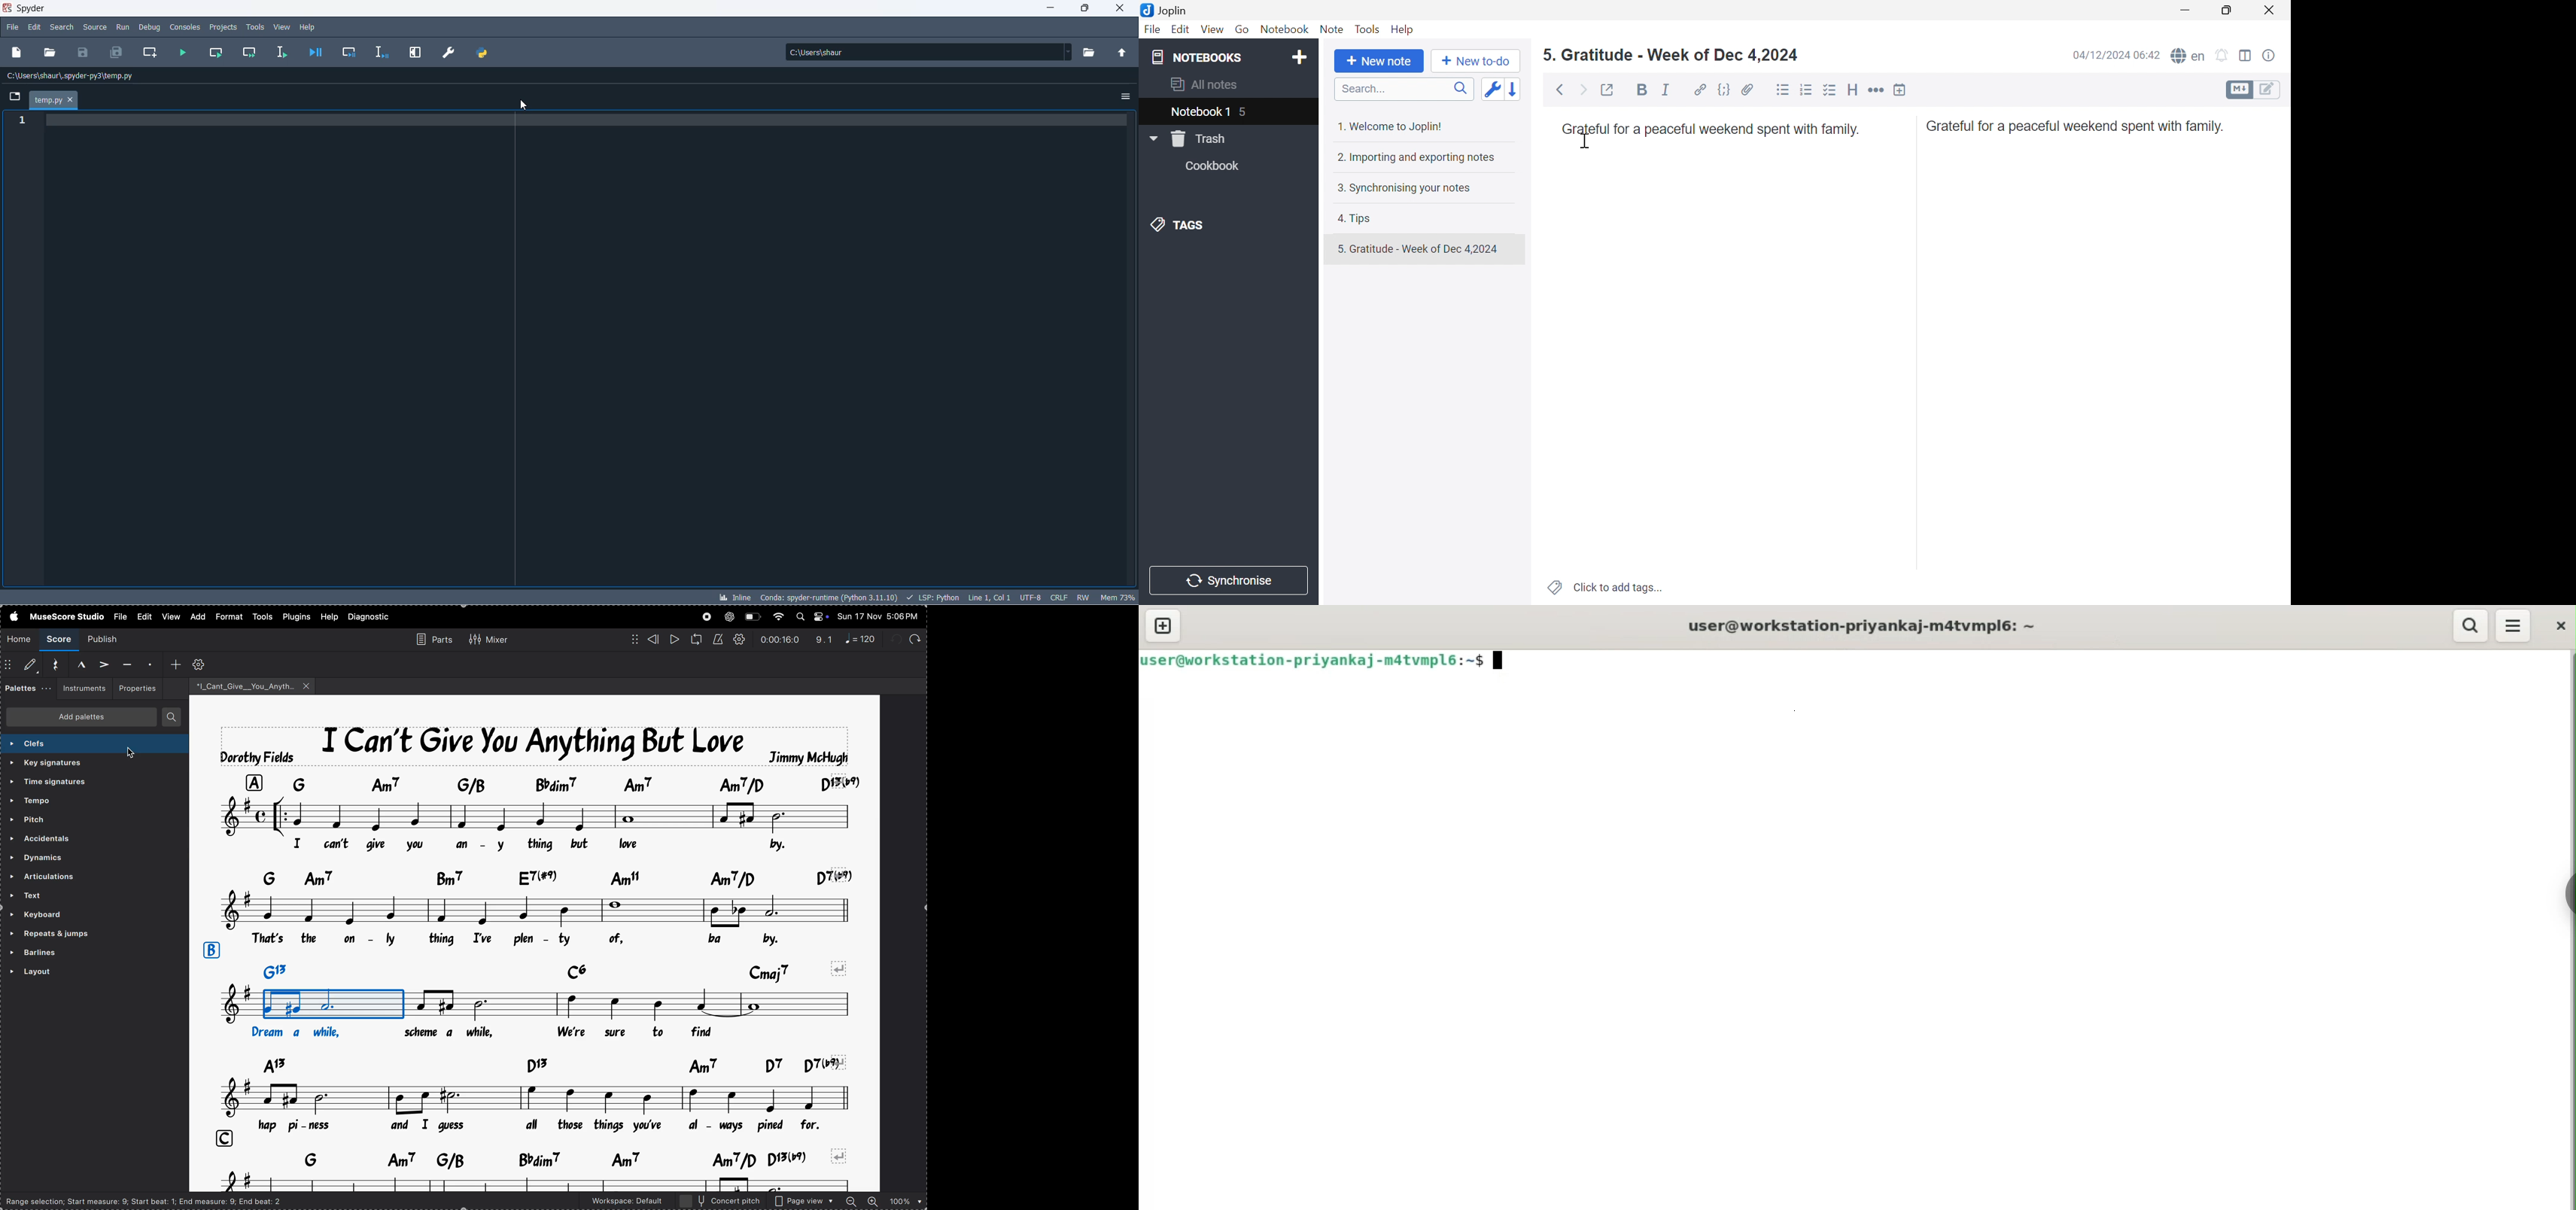 This screenshot has height=1232, width=2576. I want to click on path, so click(72, 78).